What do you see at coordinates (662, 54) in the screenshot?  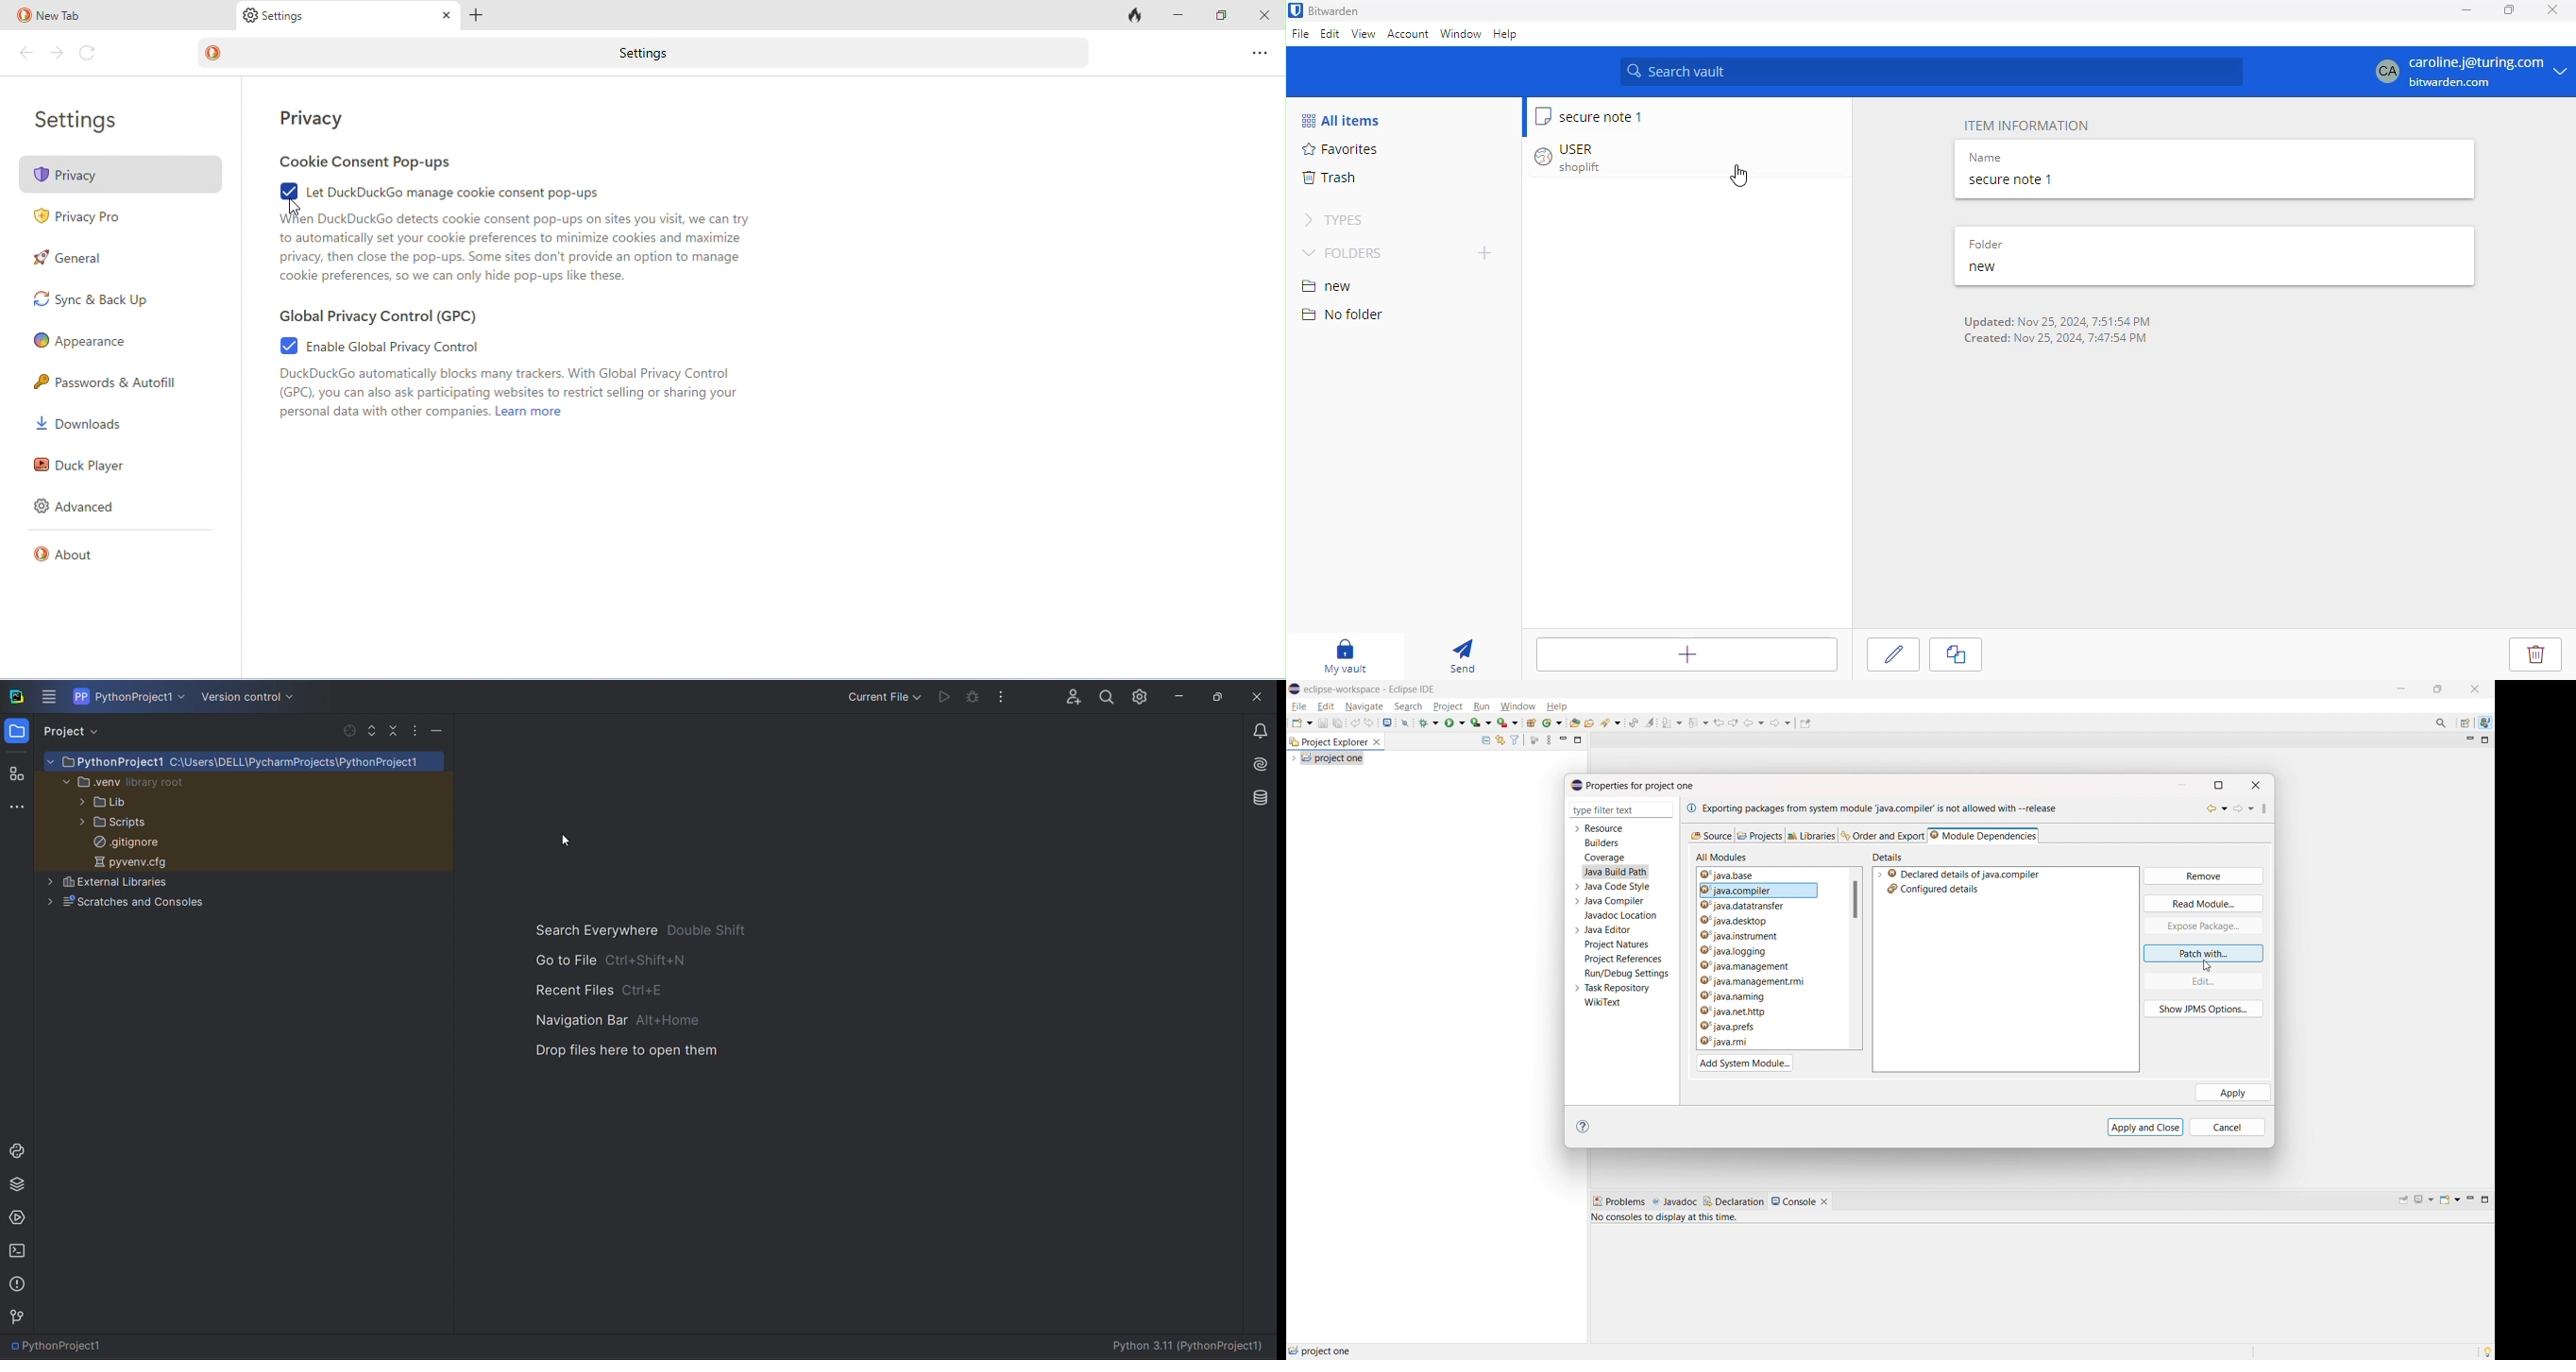 I see `settings` at bounding box center [662, 54].